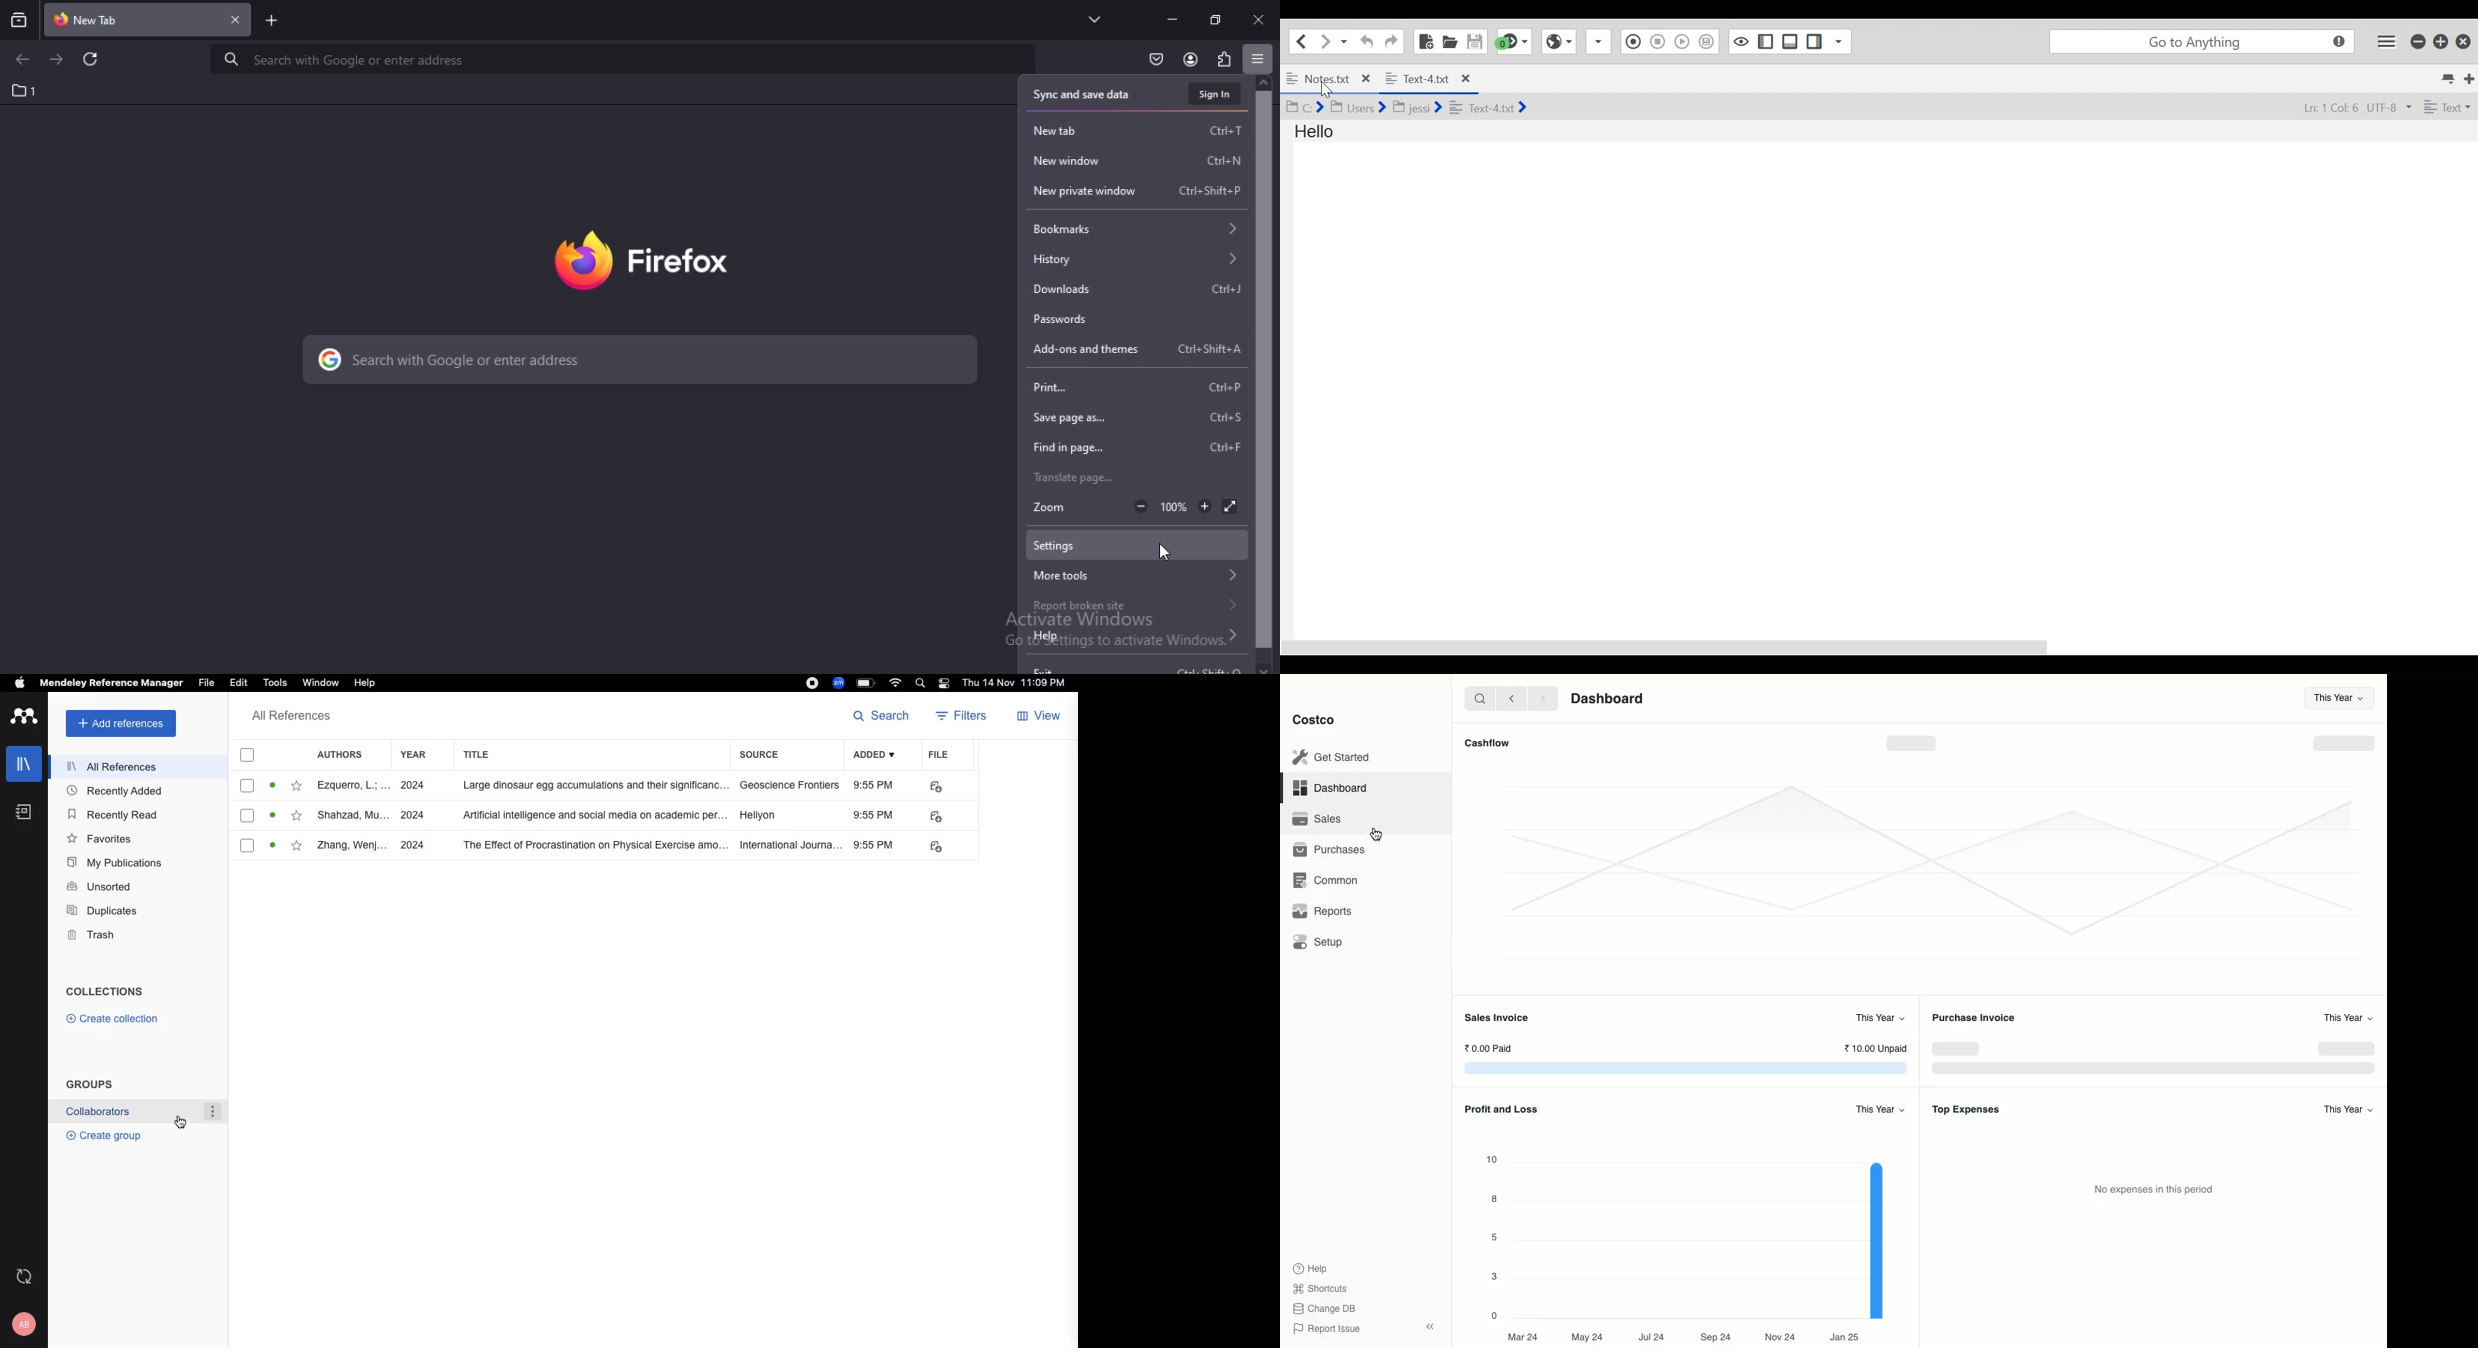 The image size is (2492, 1372). Describe the element at coordinates (1135, 259) in the screenshot. I see `history` at that location.